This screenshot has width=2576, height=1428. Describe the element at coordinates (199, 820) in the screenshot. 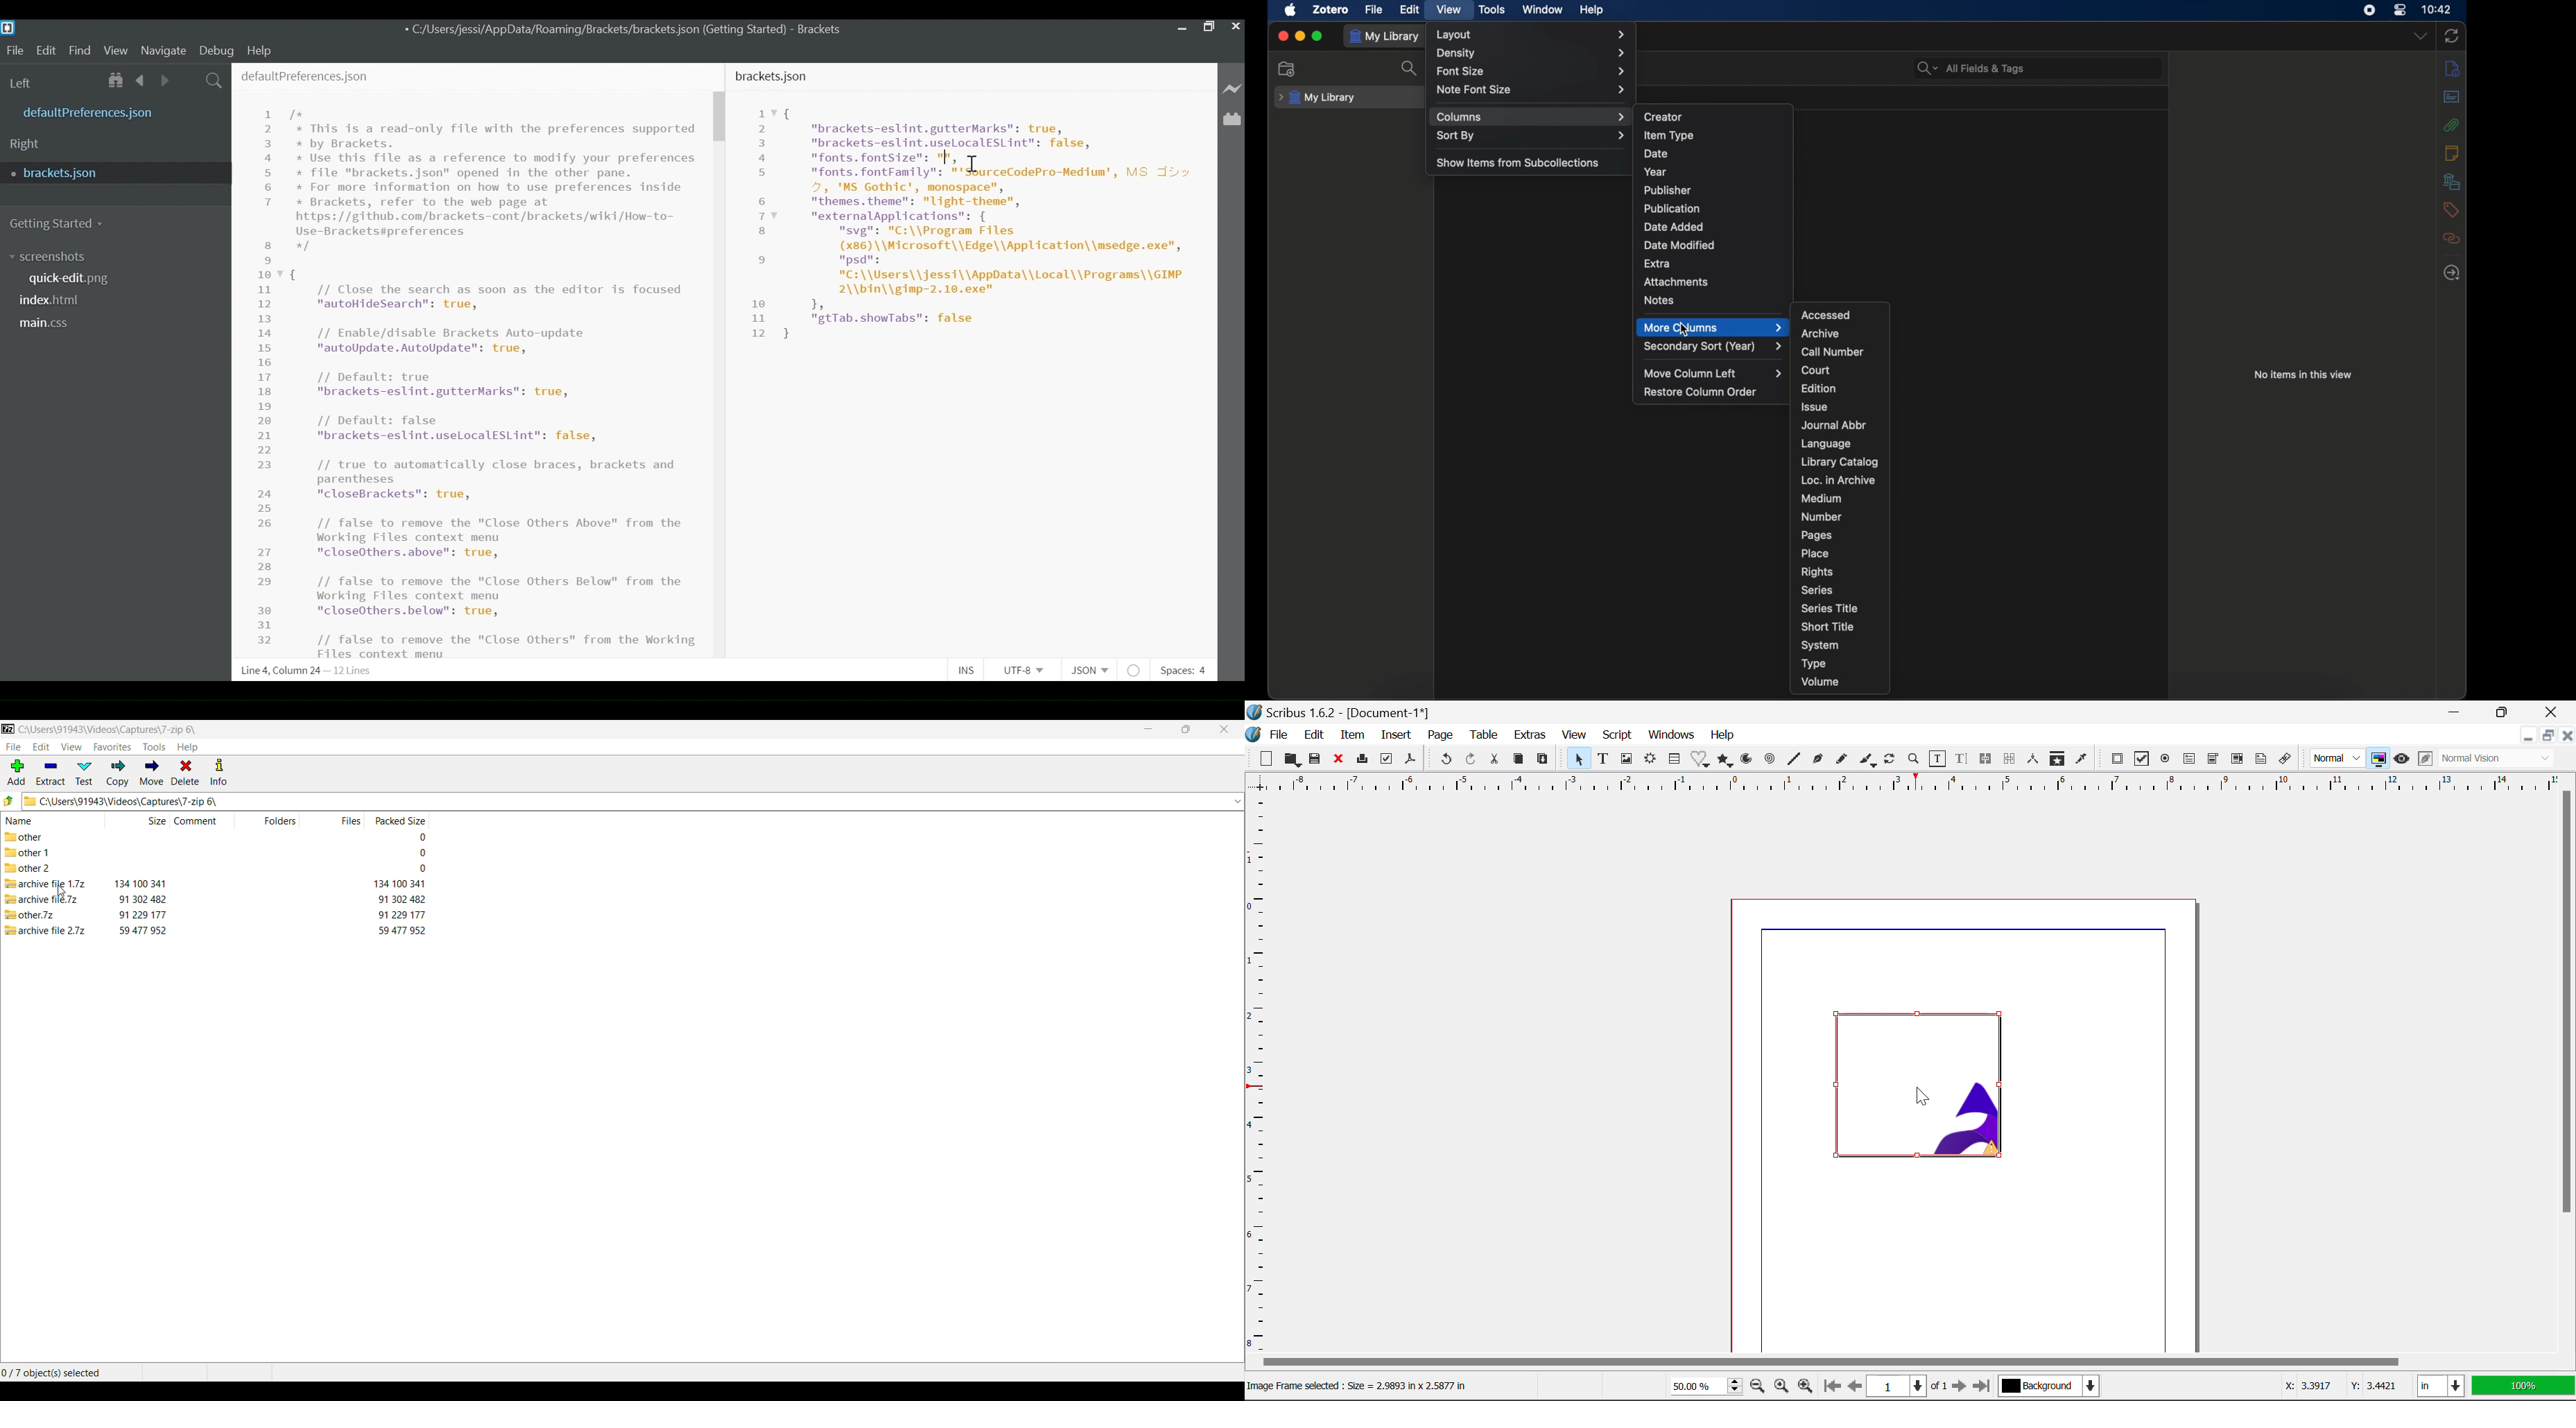

I see `Comment` at that location.